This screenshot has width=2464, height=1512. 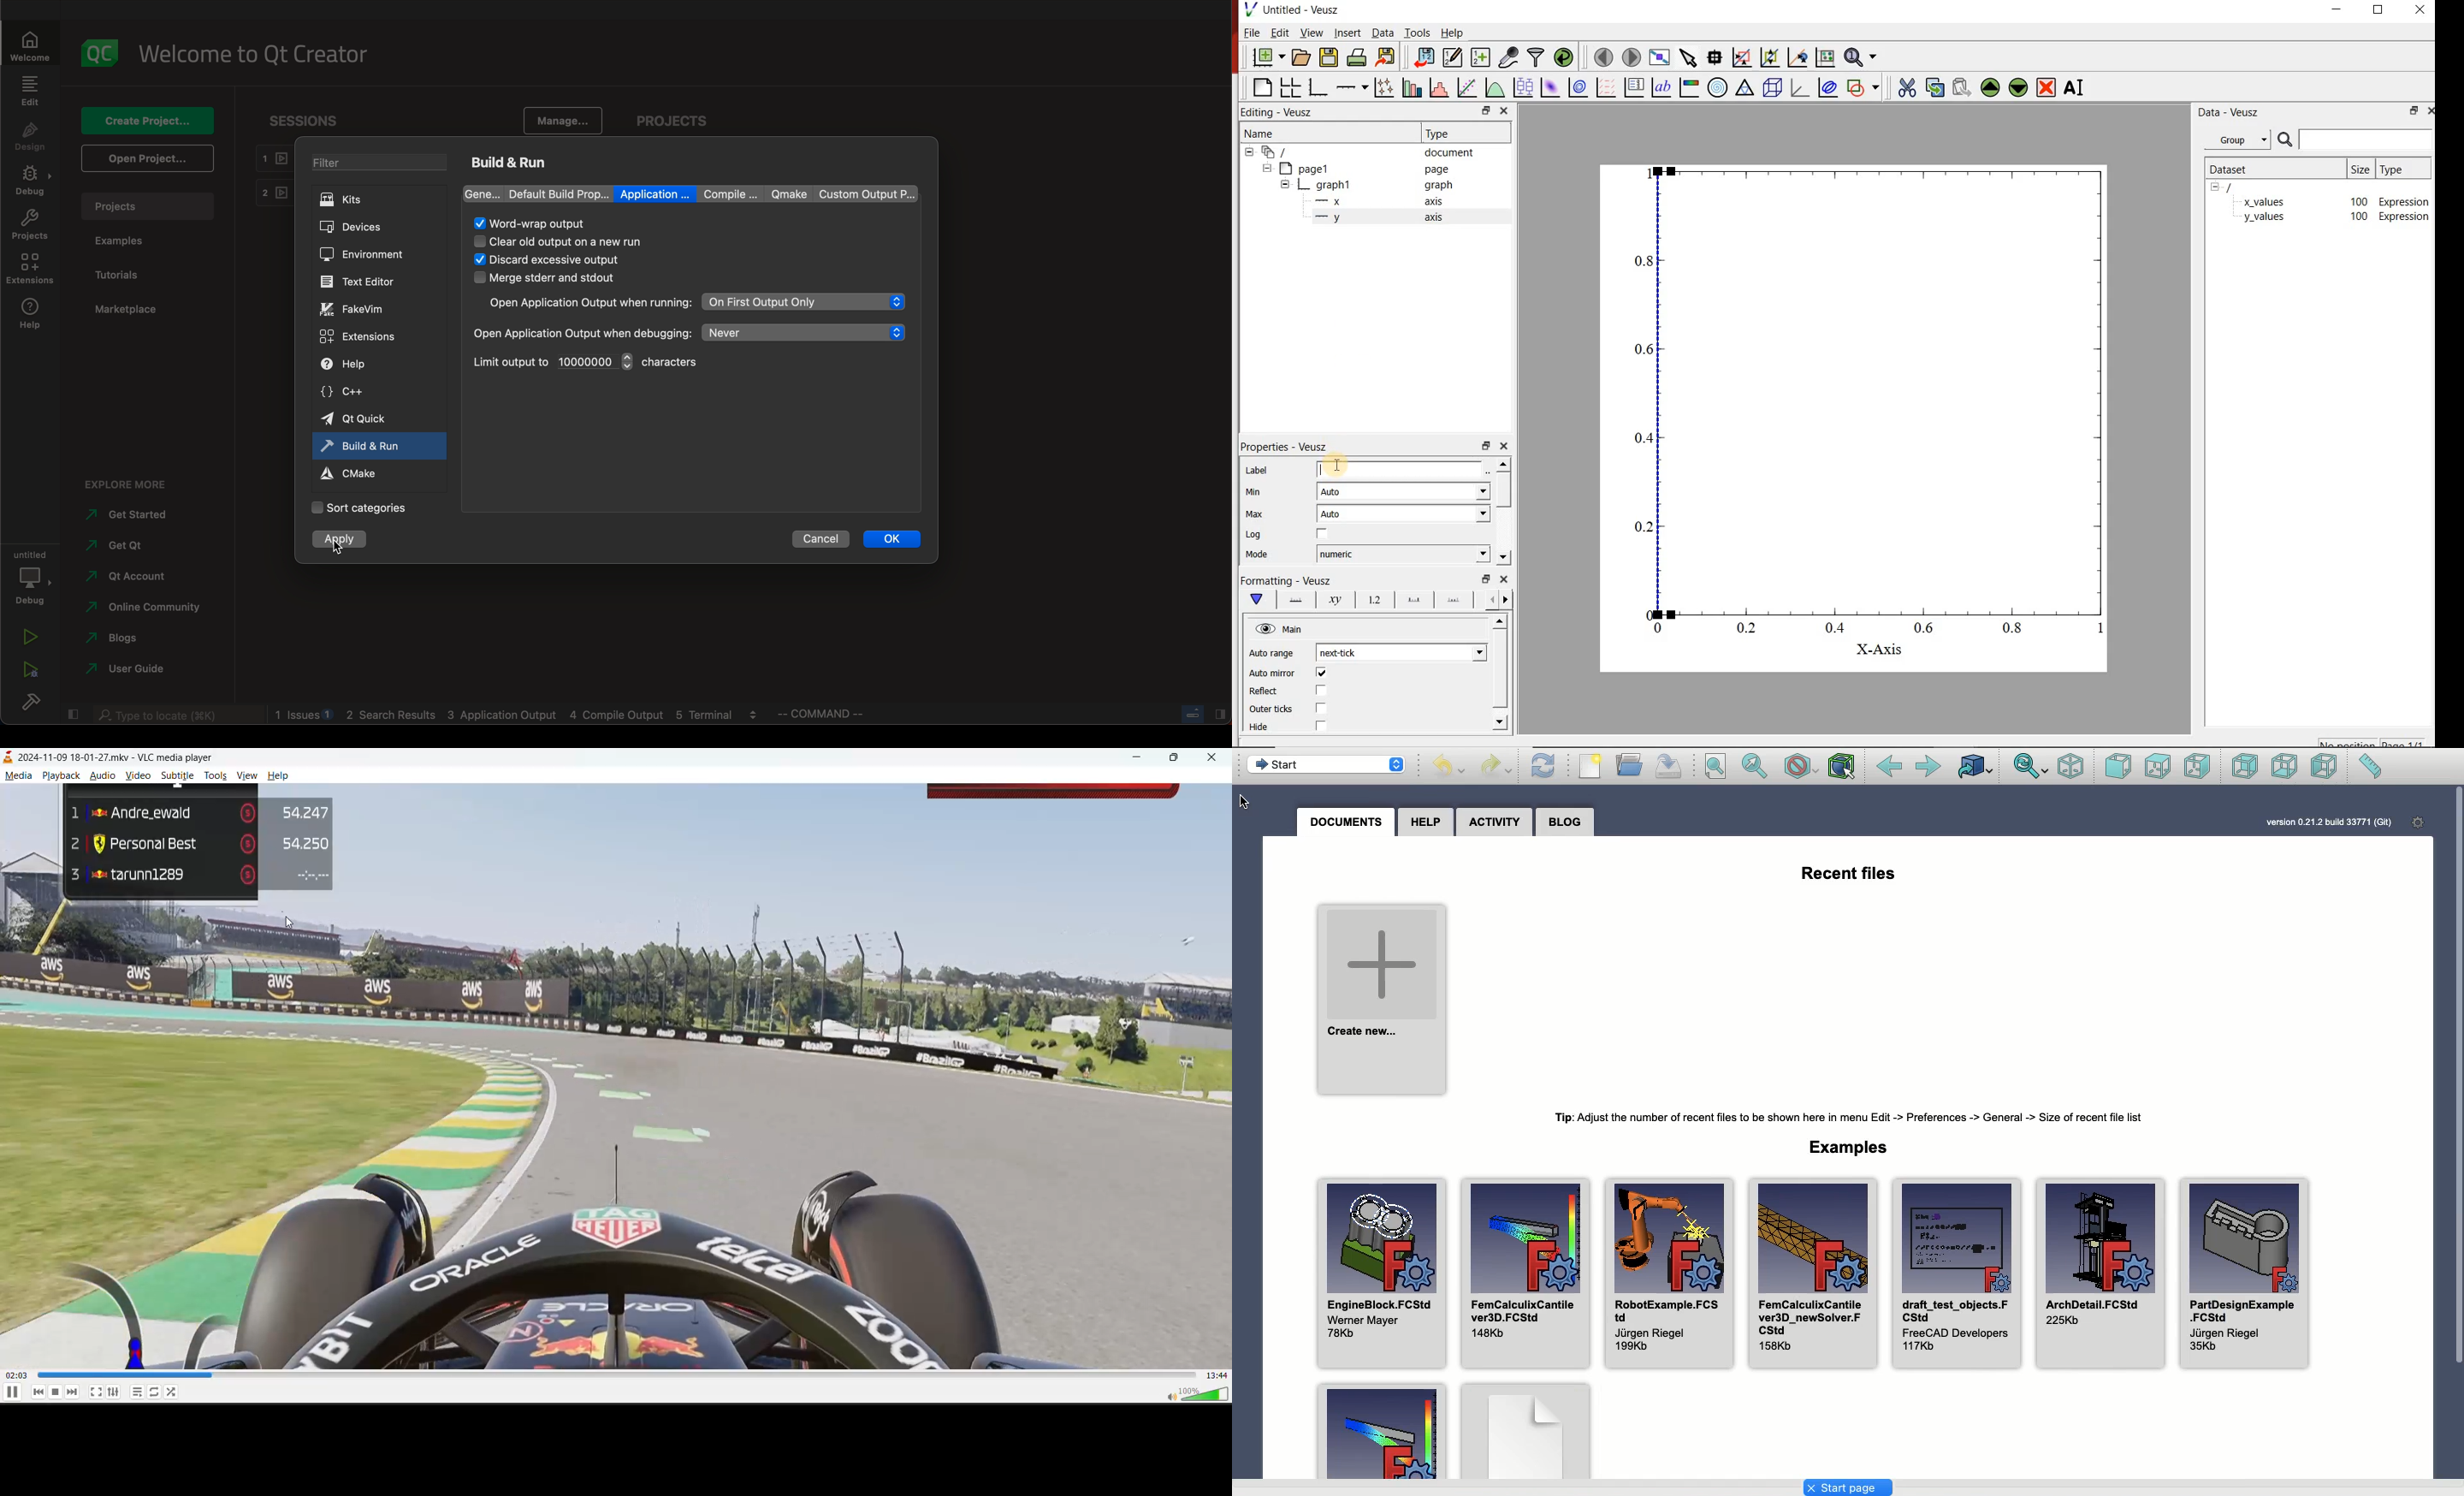 What do you see at coordinates (1433, 218) in the screenshot?
I see `axis` at bounding box center [1433, 218].